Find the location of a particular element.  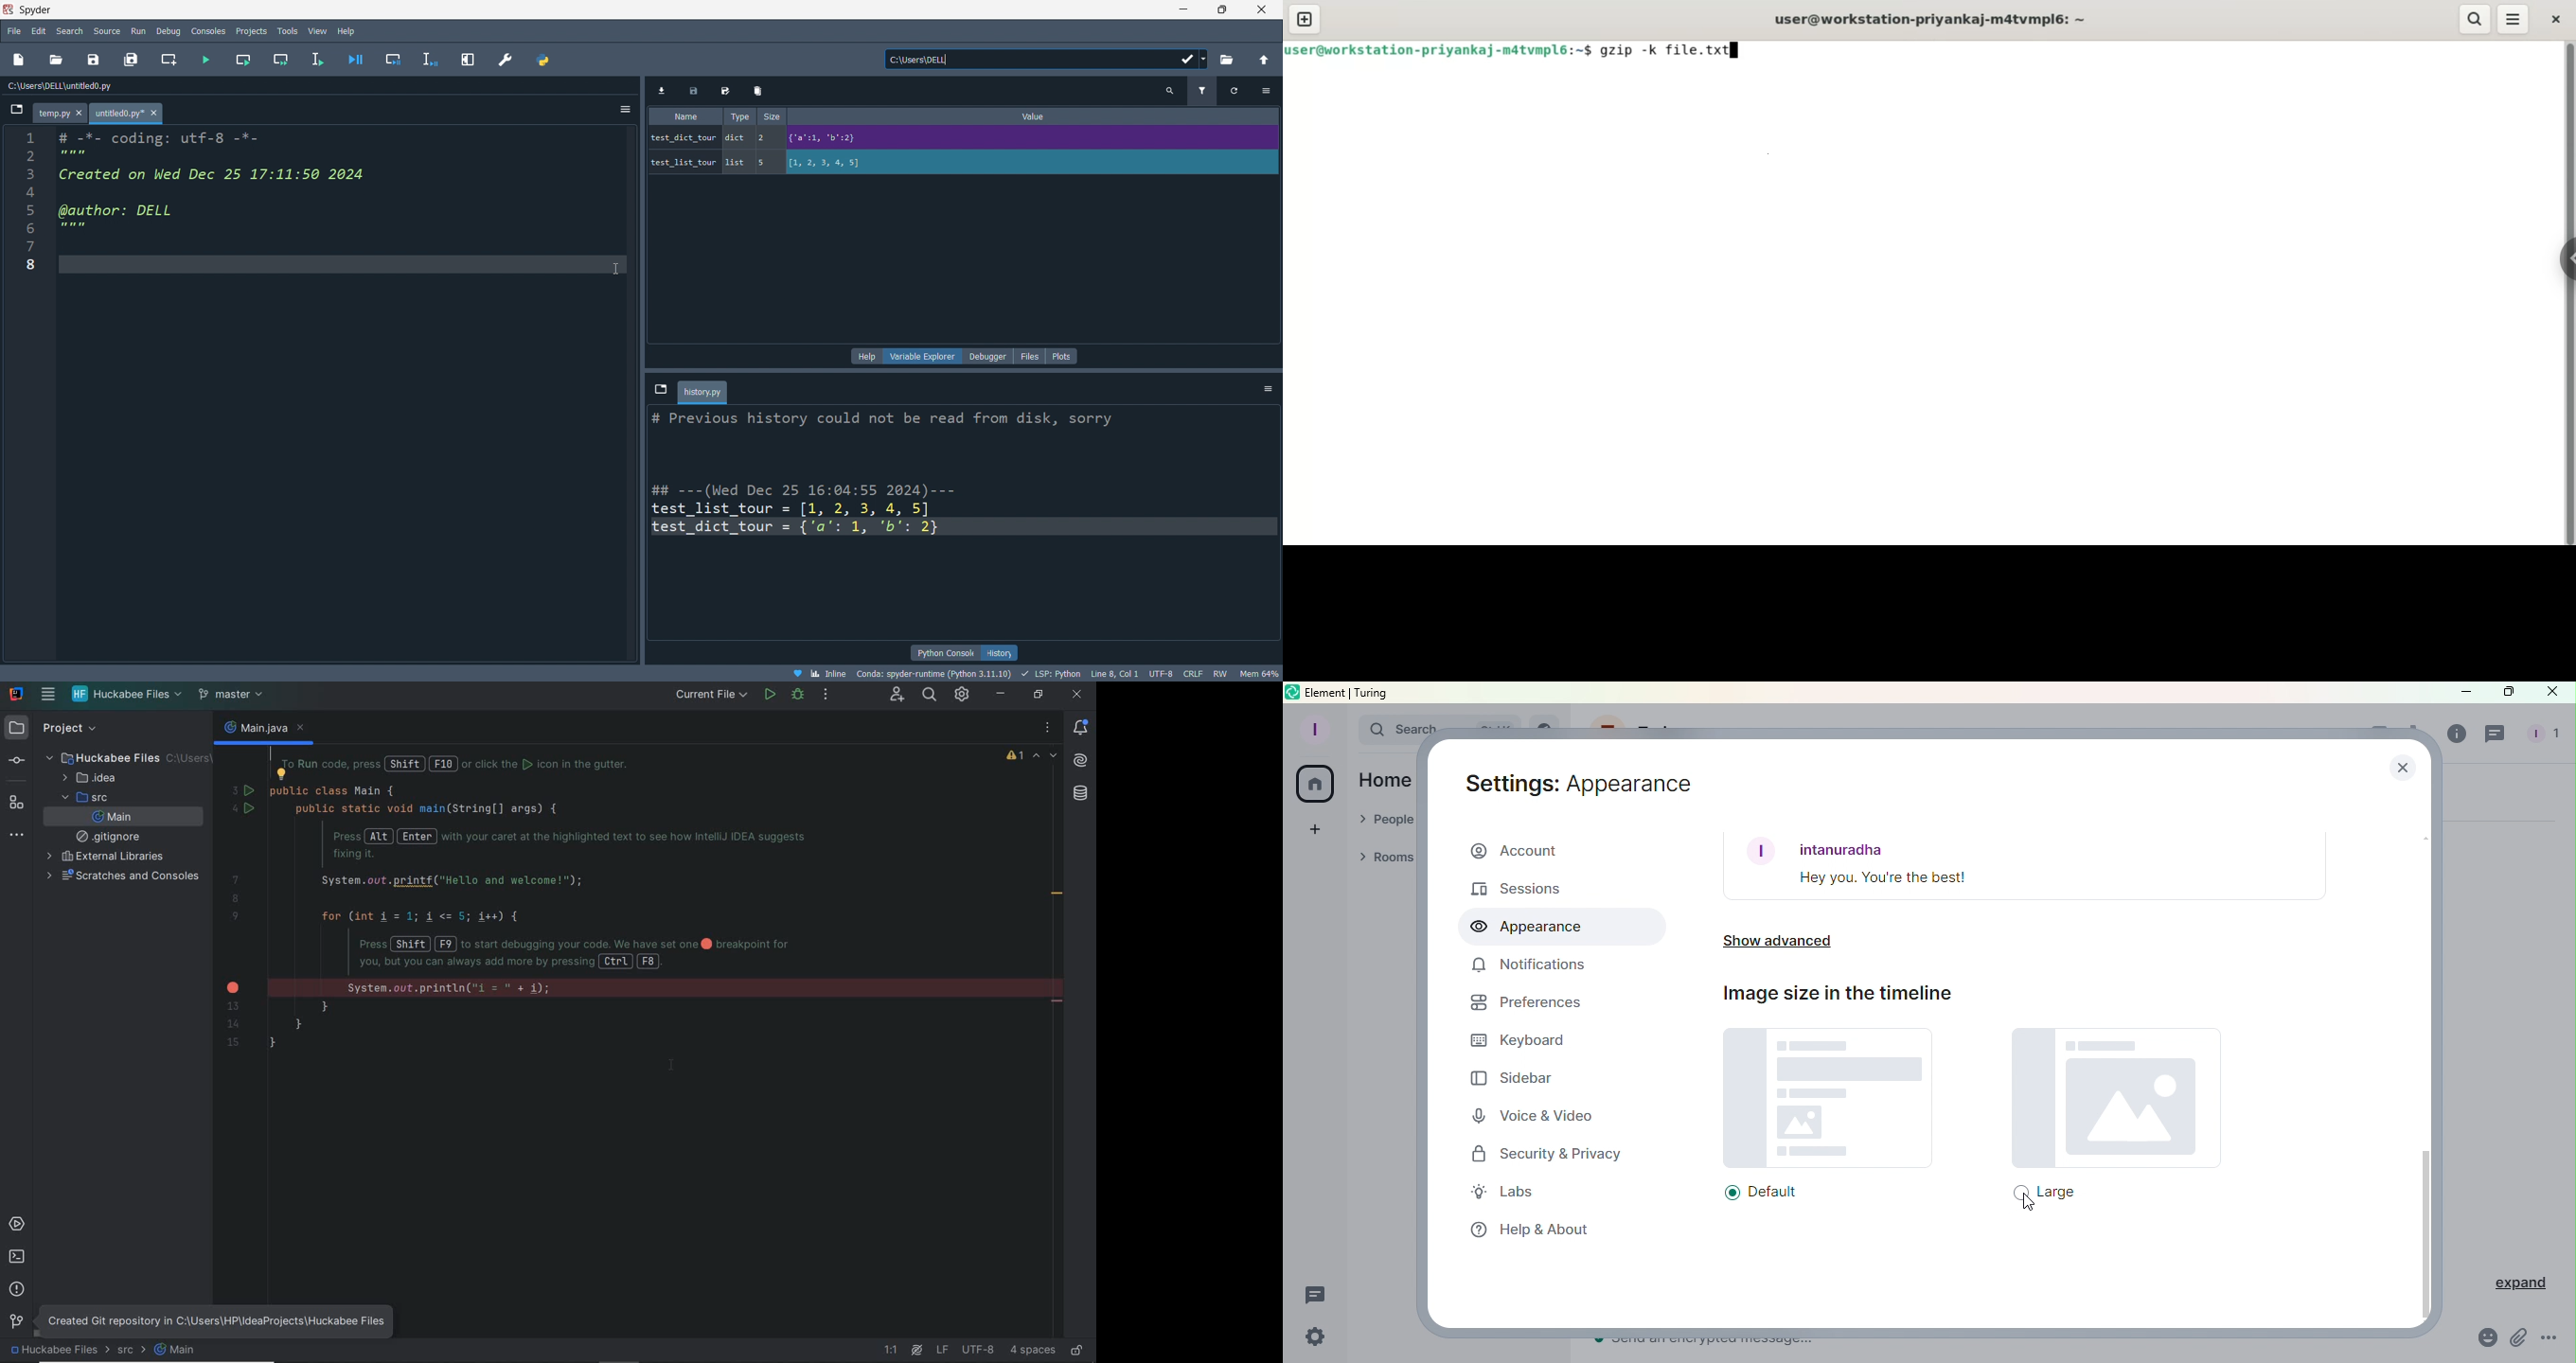

Sessions is located at coordinates (1529, 888).